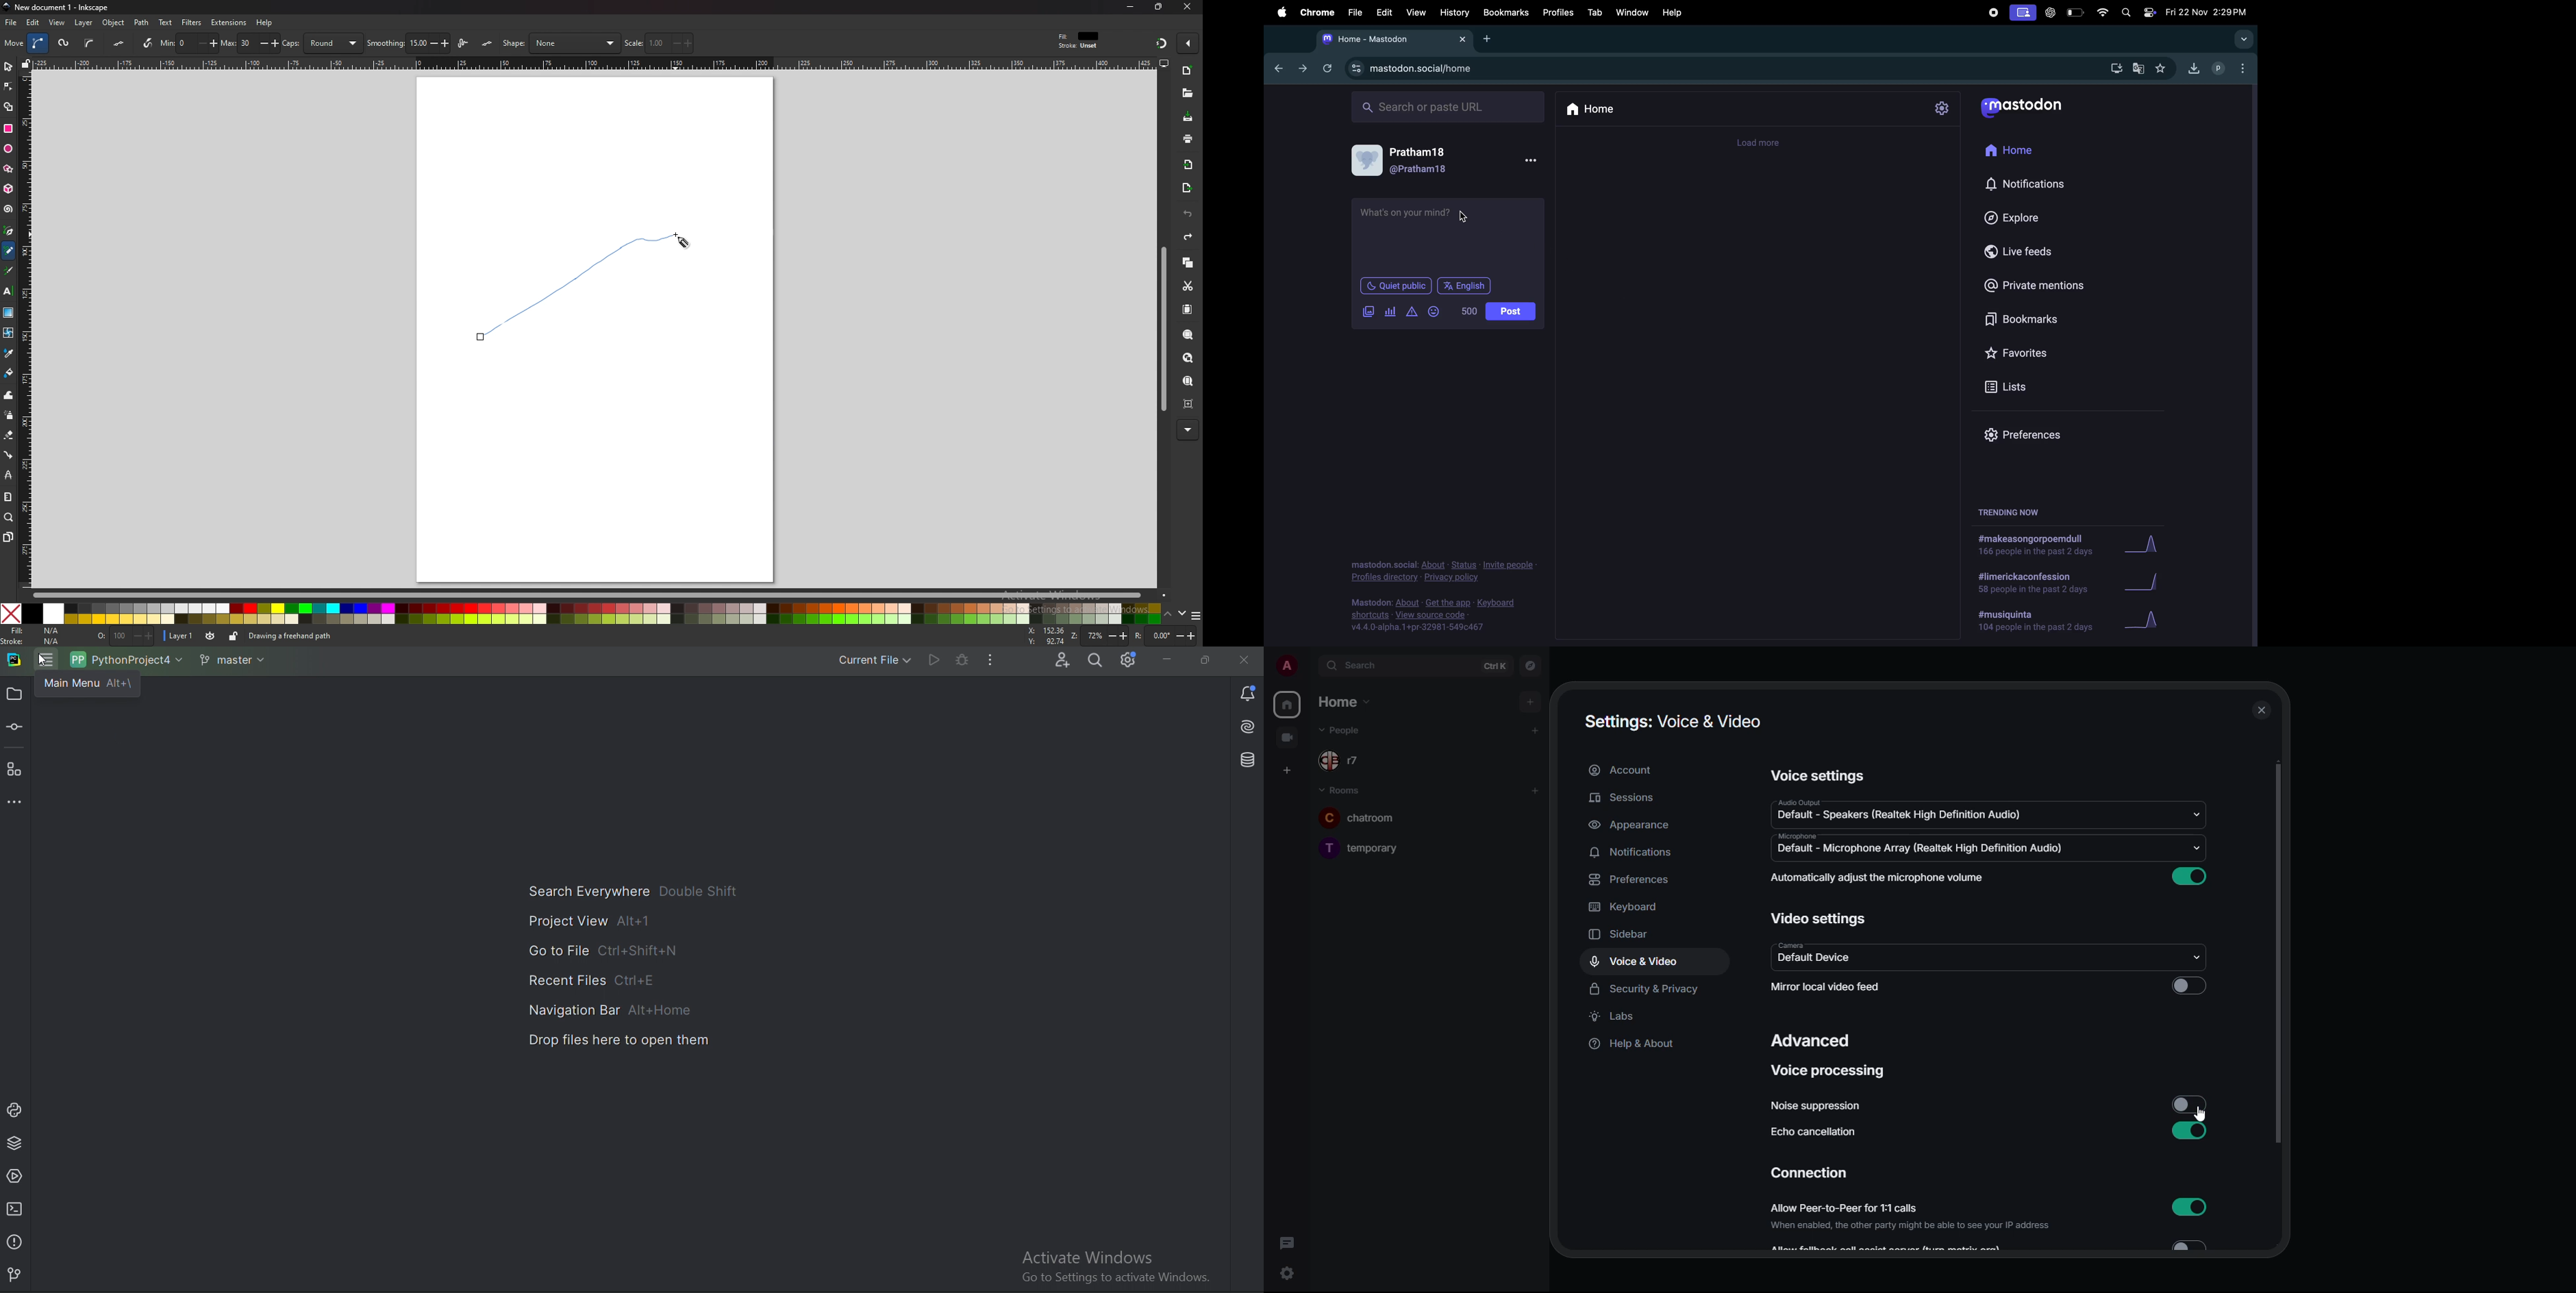 The height and width of the screenshot is (1316, 2576). I want to click on display view, so click(1164, 63).